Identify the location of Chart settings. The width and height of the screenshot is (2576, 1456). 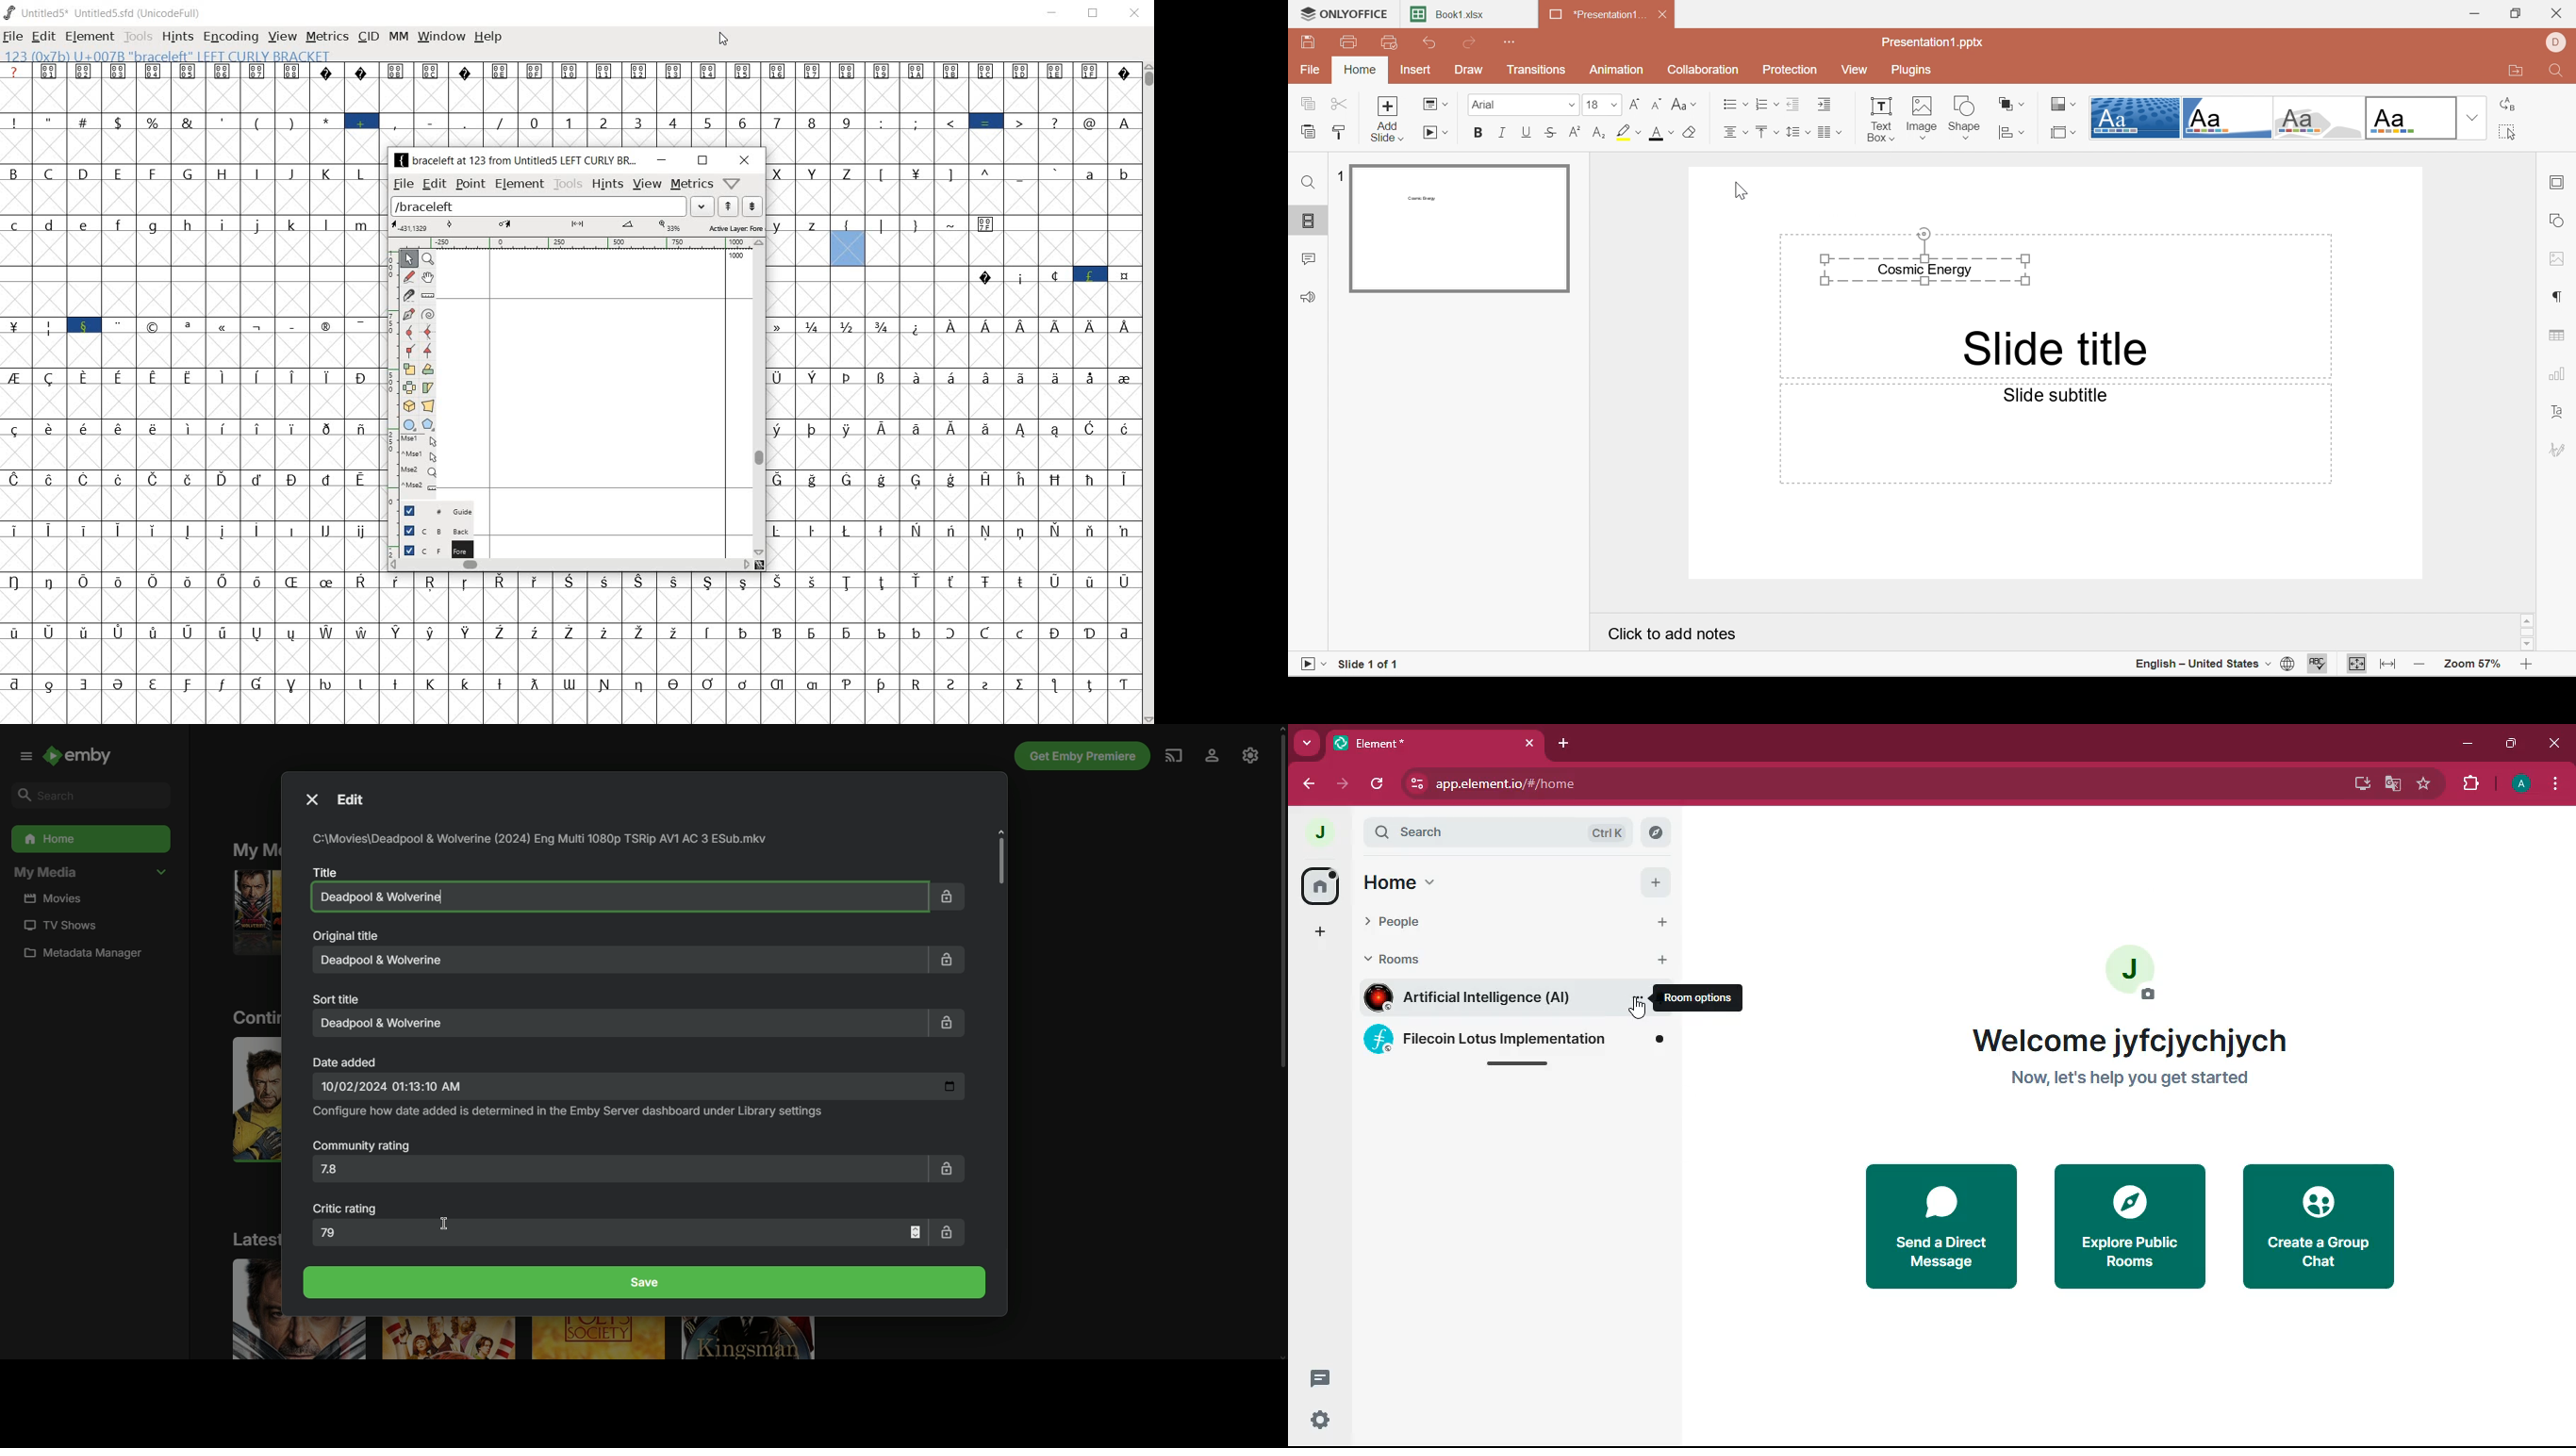
(2559, 376).